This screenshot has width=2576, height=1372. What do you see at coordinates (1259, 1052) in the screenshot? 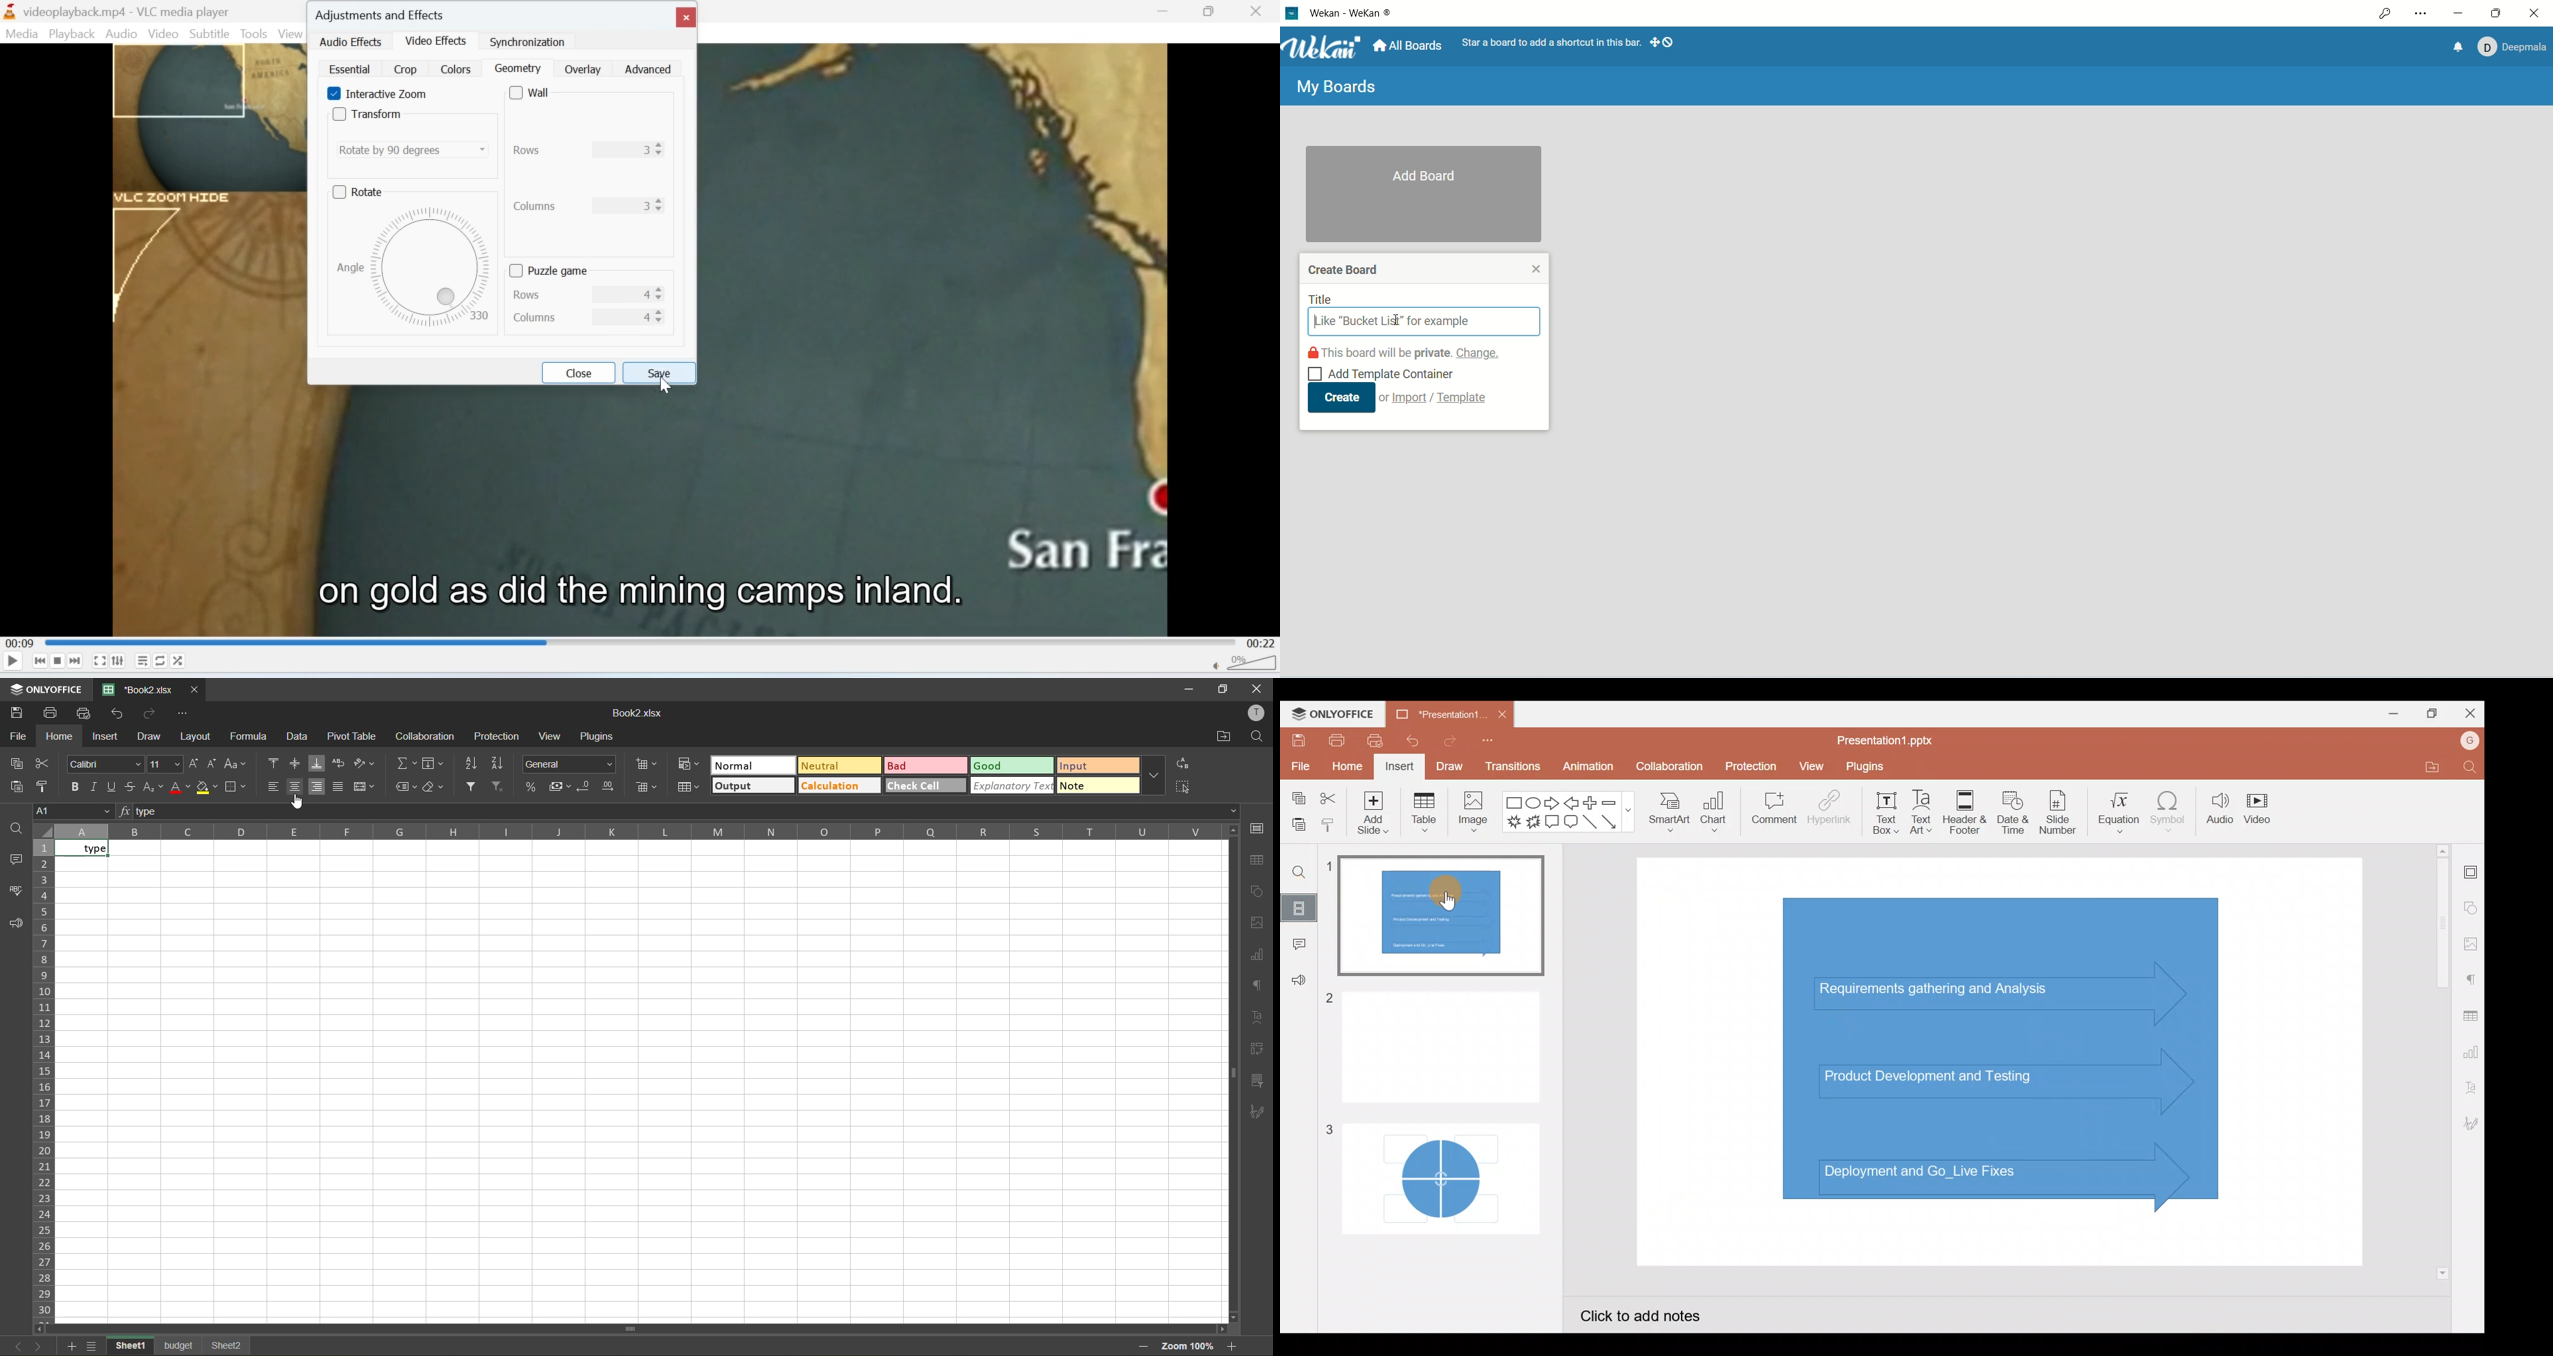
I see `pivot table` at bounding box center [1259, 1052].